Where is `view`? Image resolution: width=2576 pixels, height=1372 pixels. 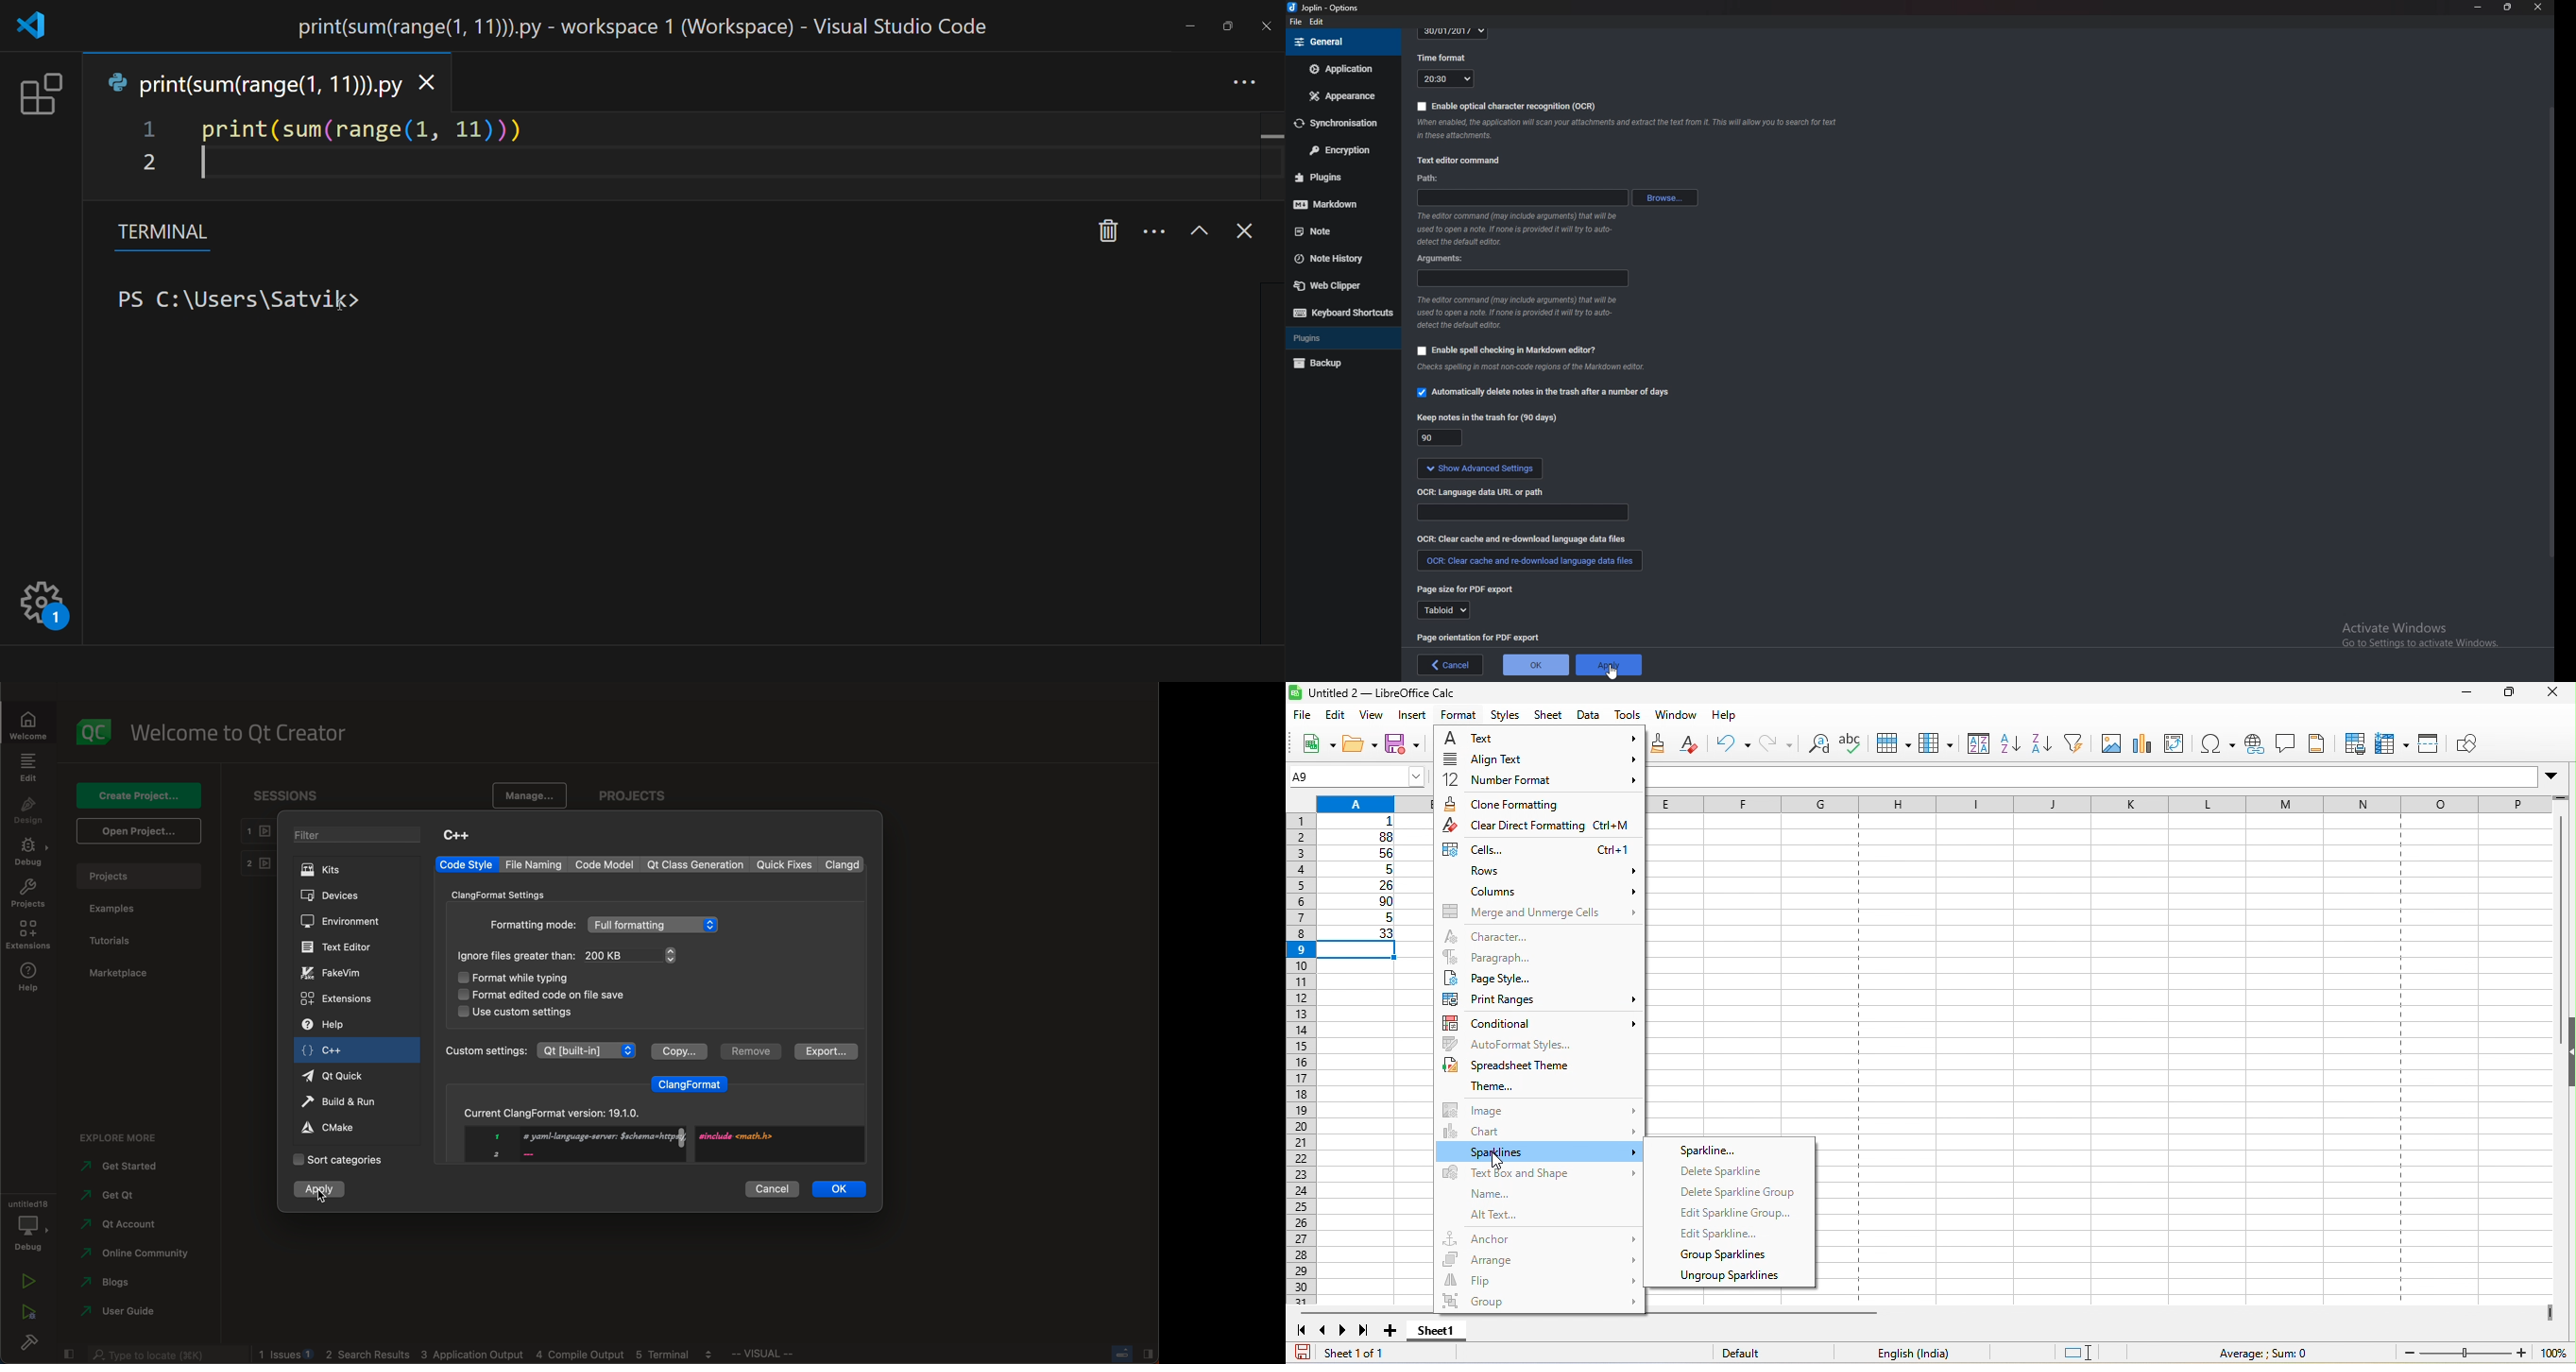
view is located at coordinates (1376, 715).